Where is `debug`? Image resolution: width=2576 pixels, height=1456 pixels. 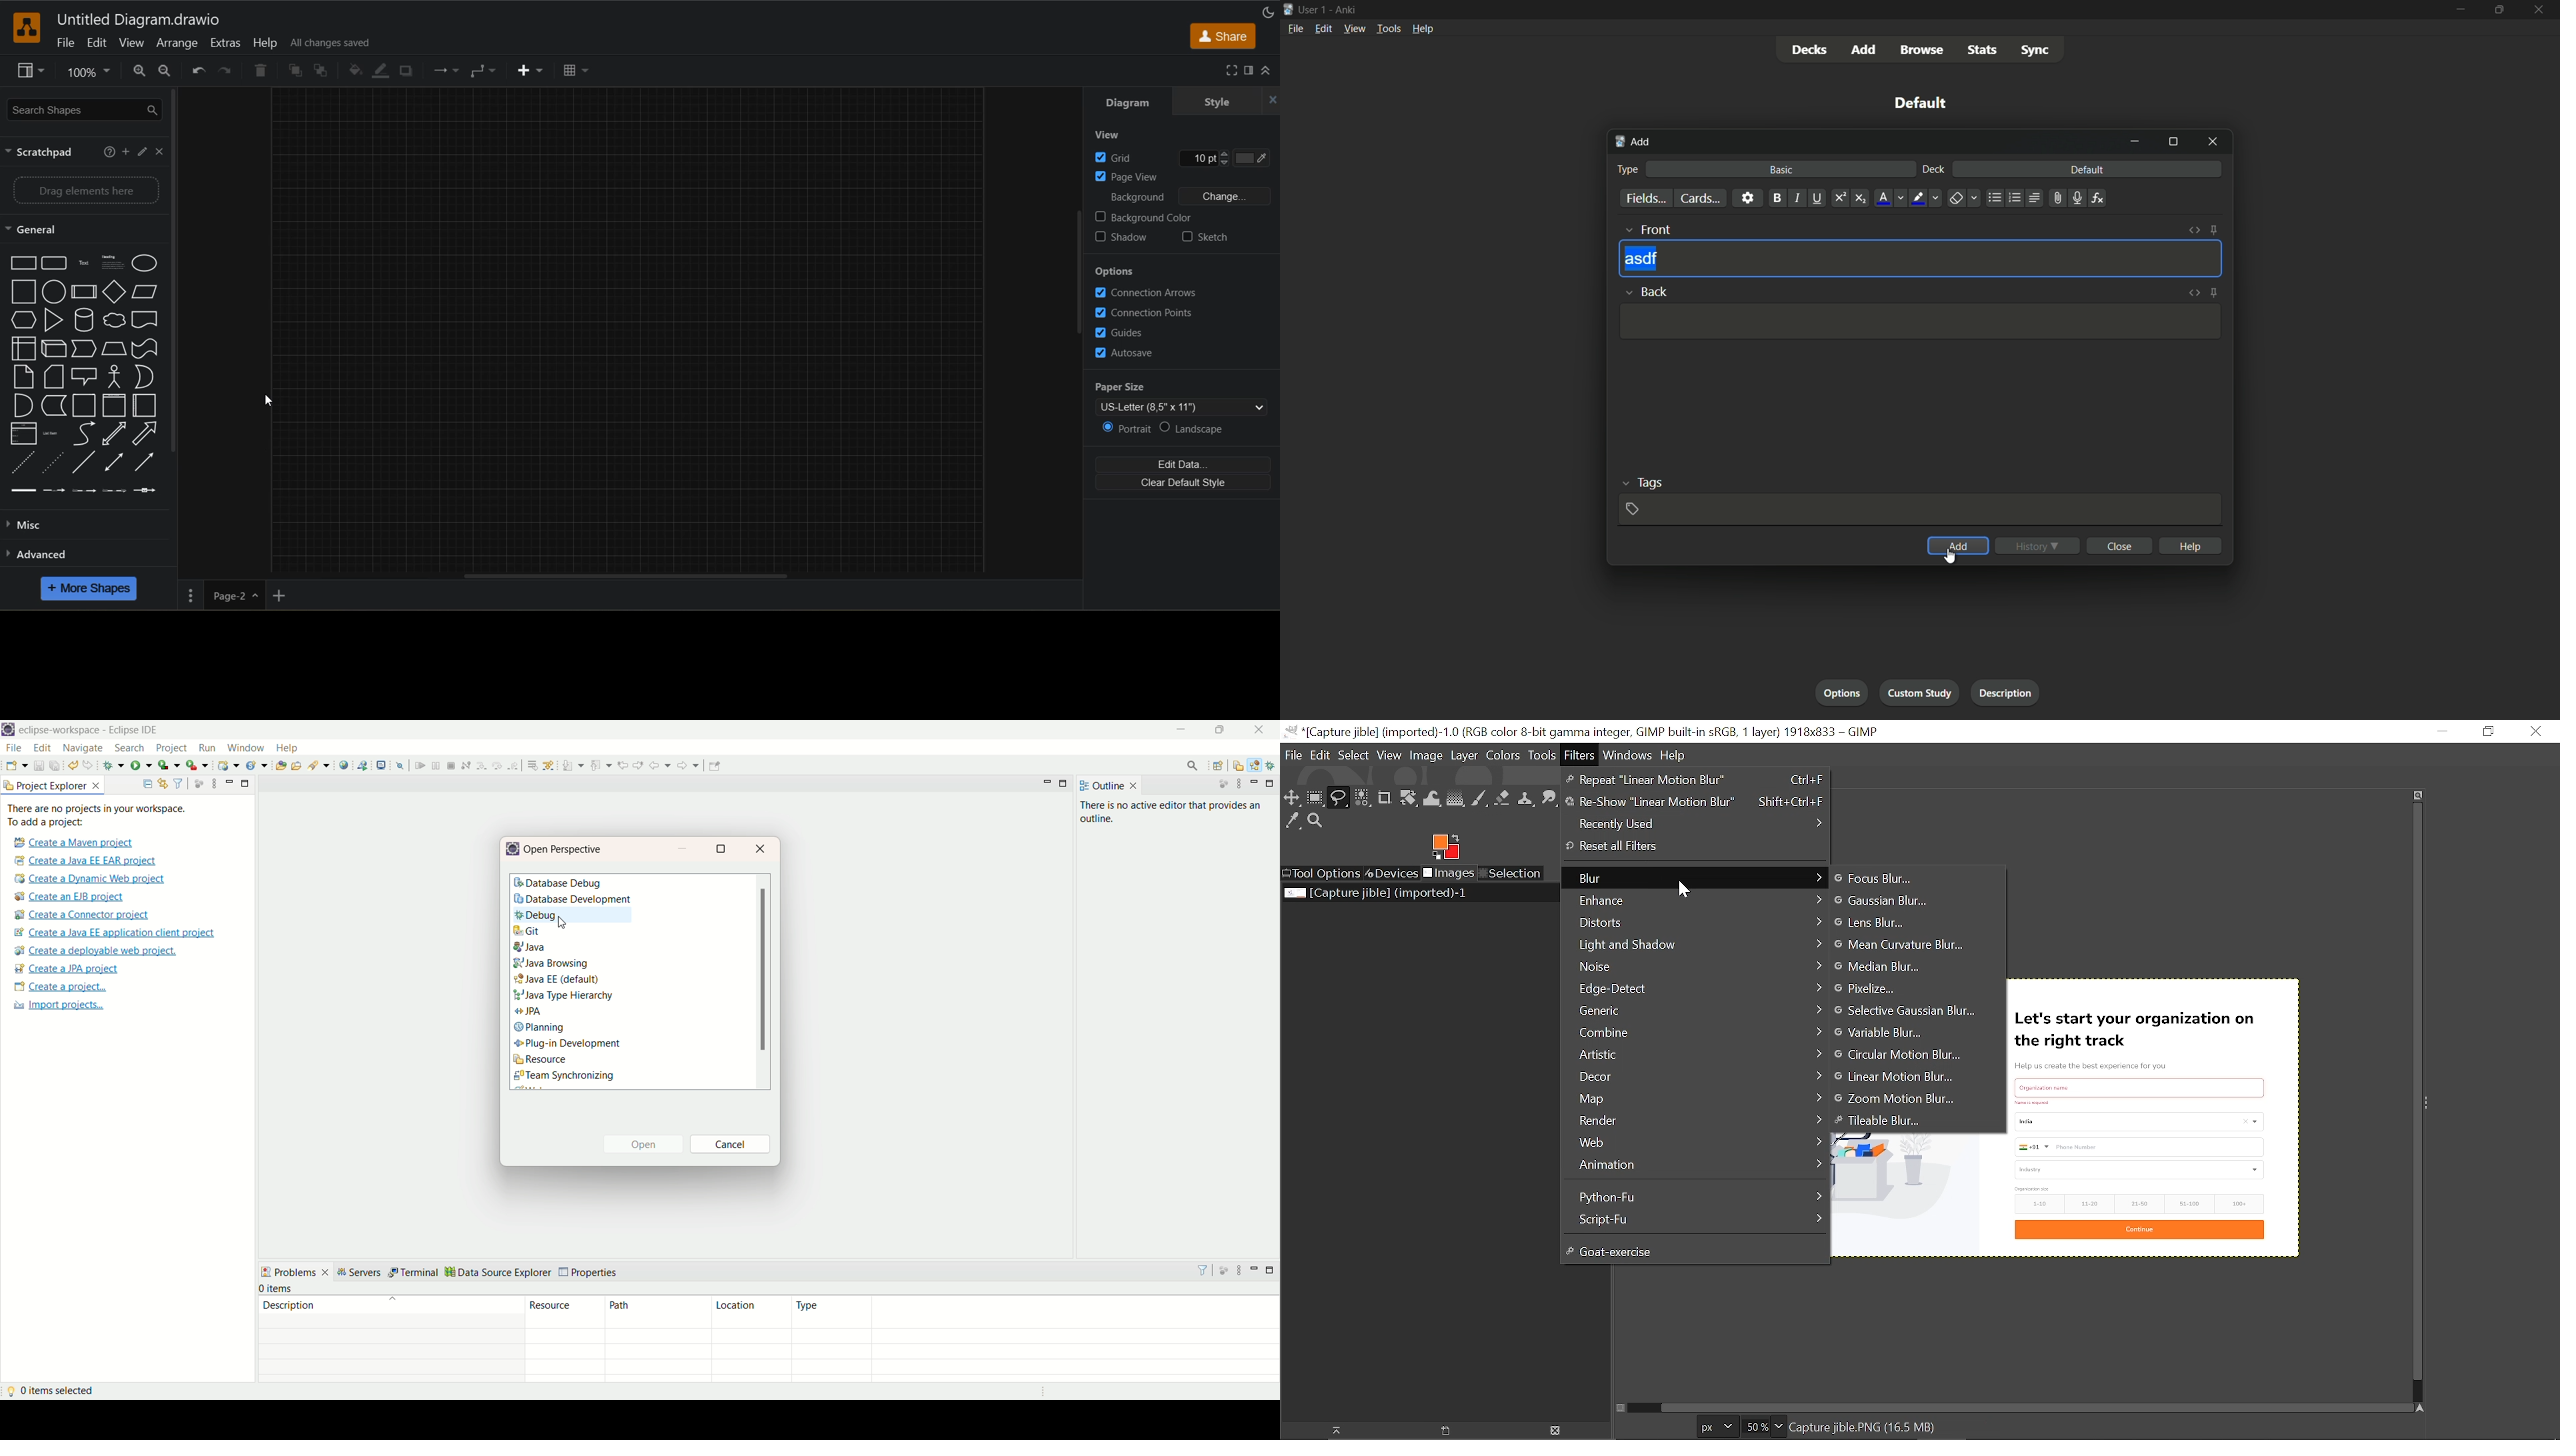 debug is located at coordinates (574, 917).